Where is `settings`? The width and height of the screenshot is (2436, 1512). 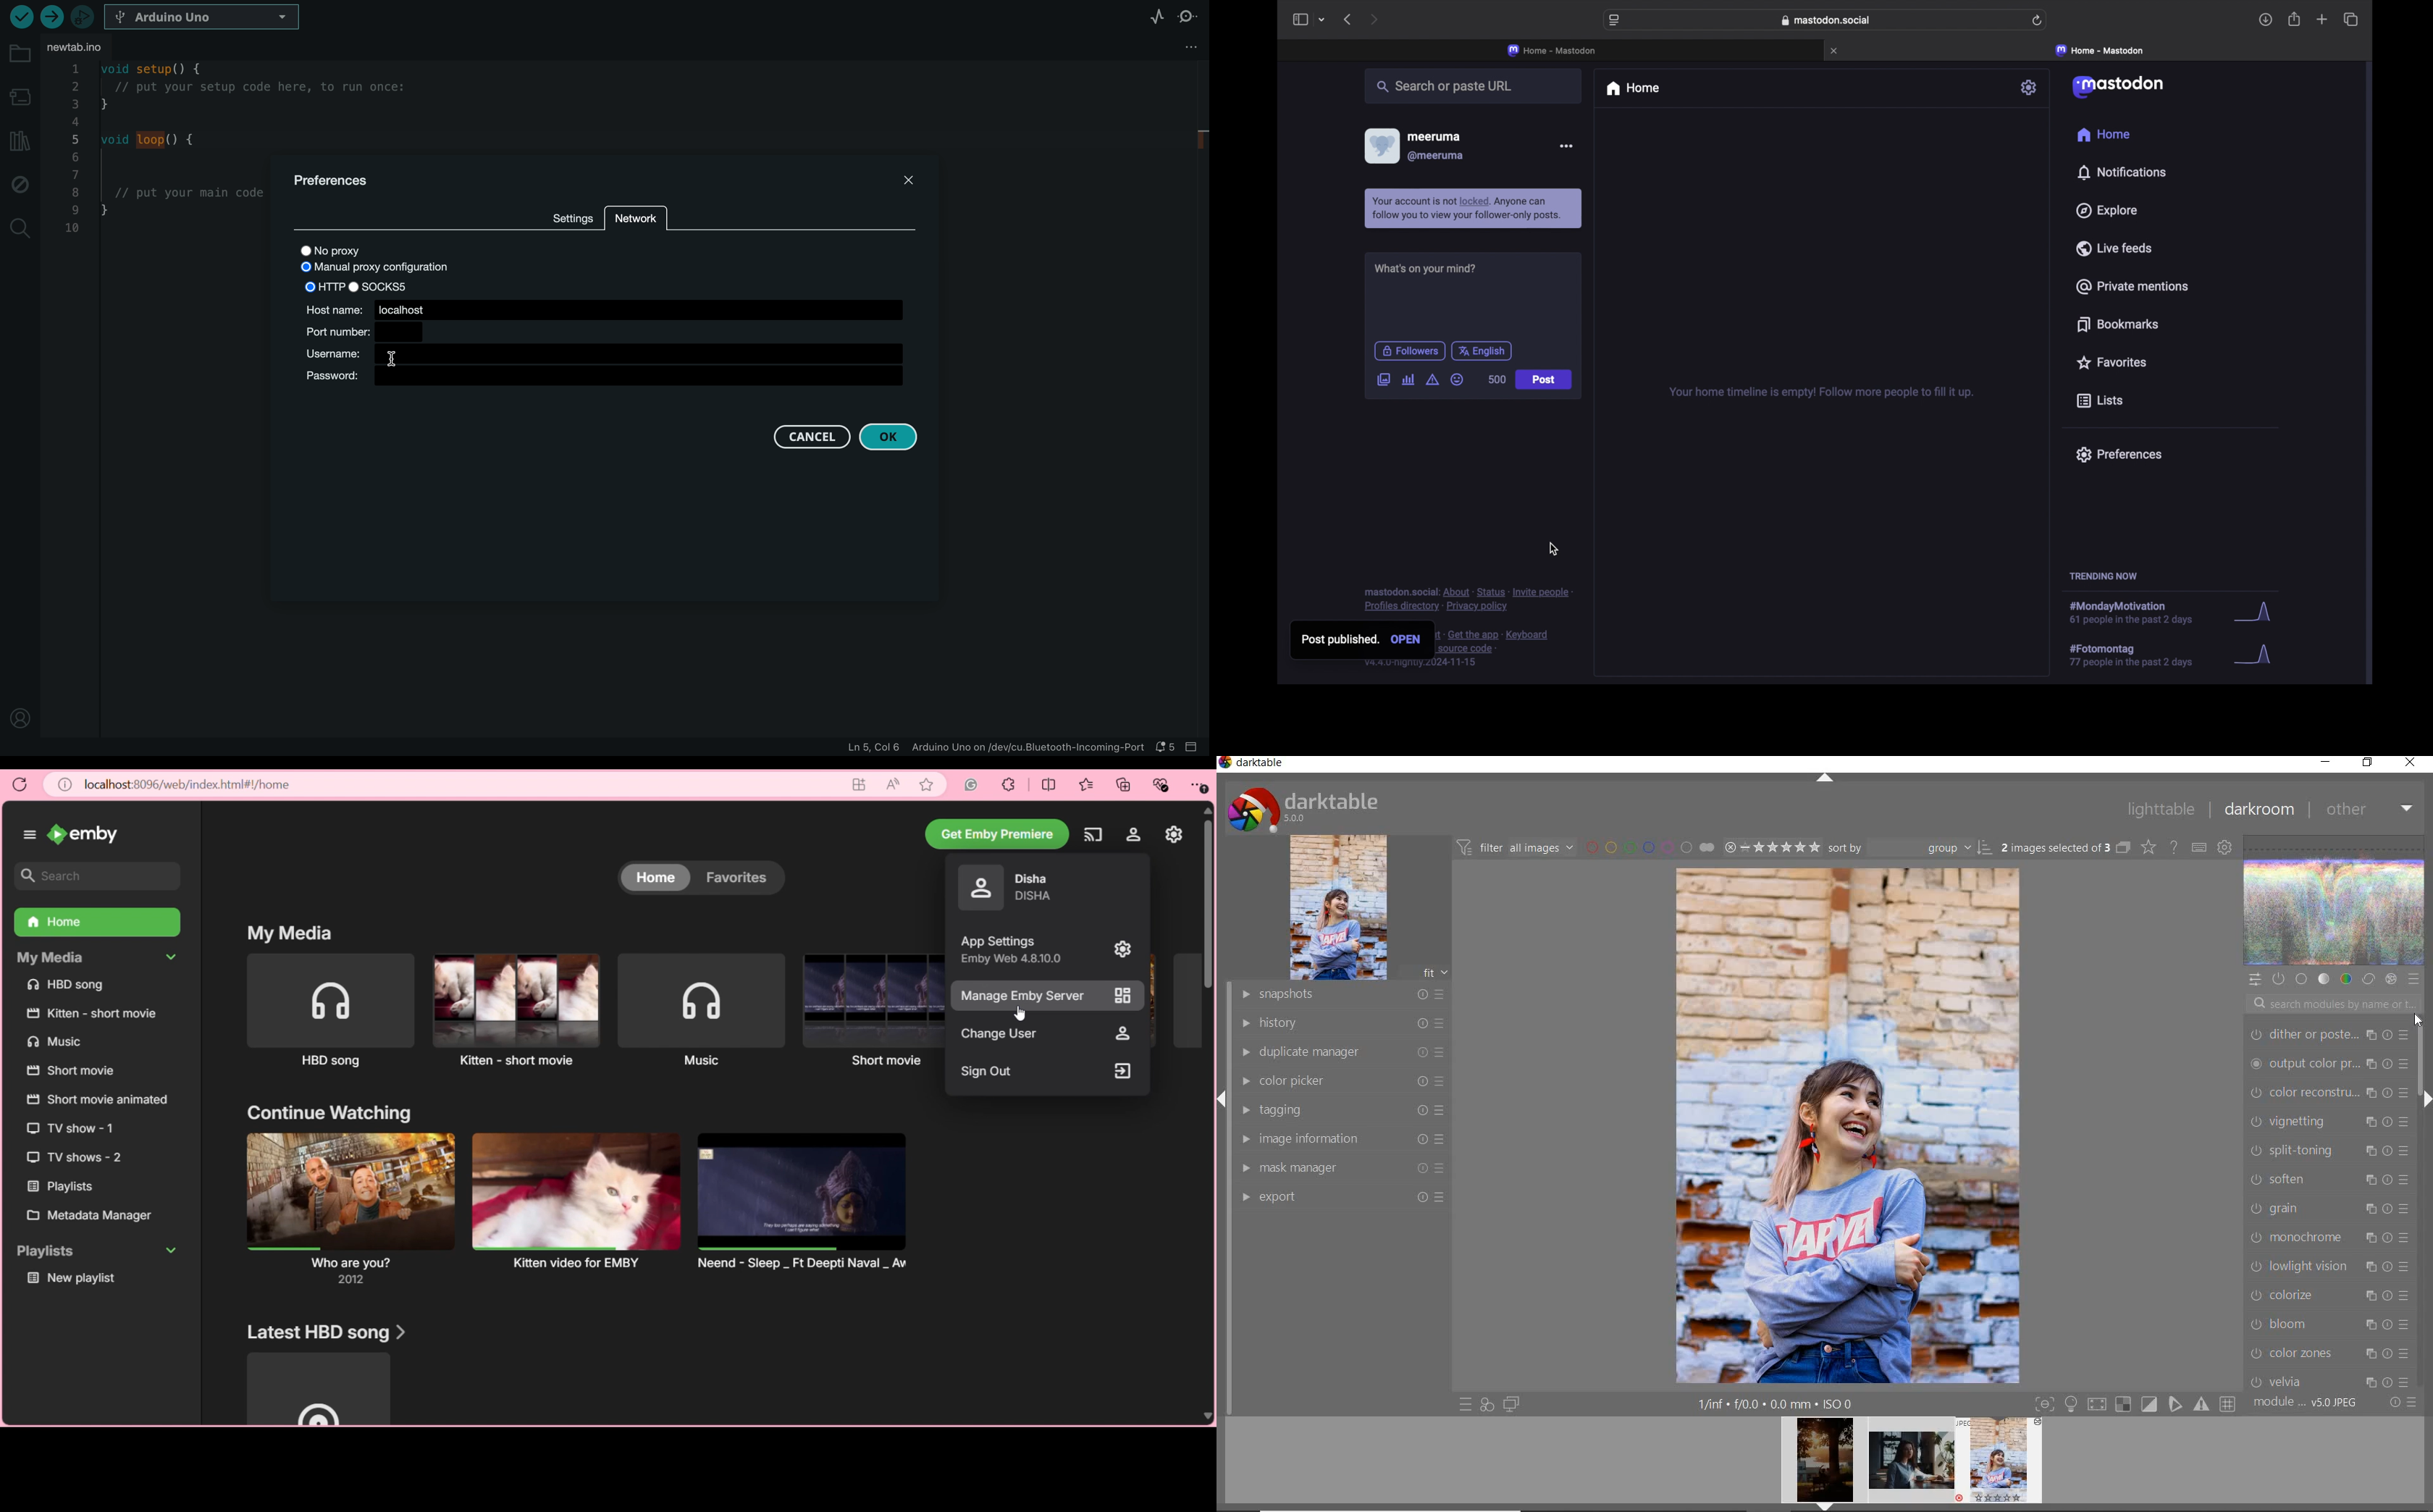
settings is located at coordinates (572, 216).